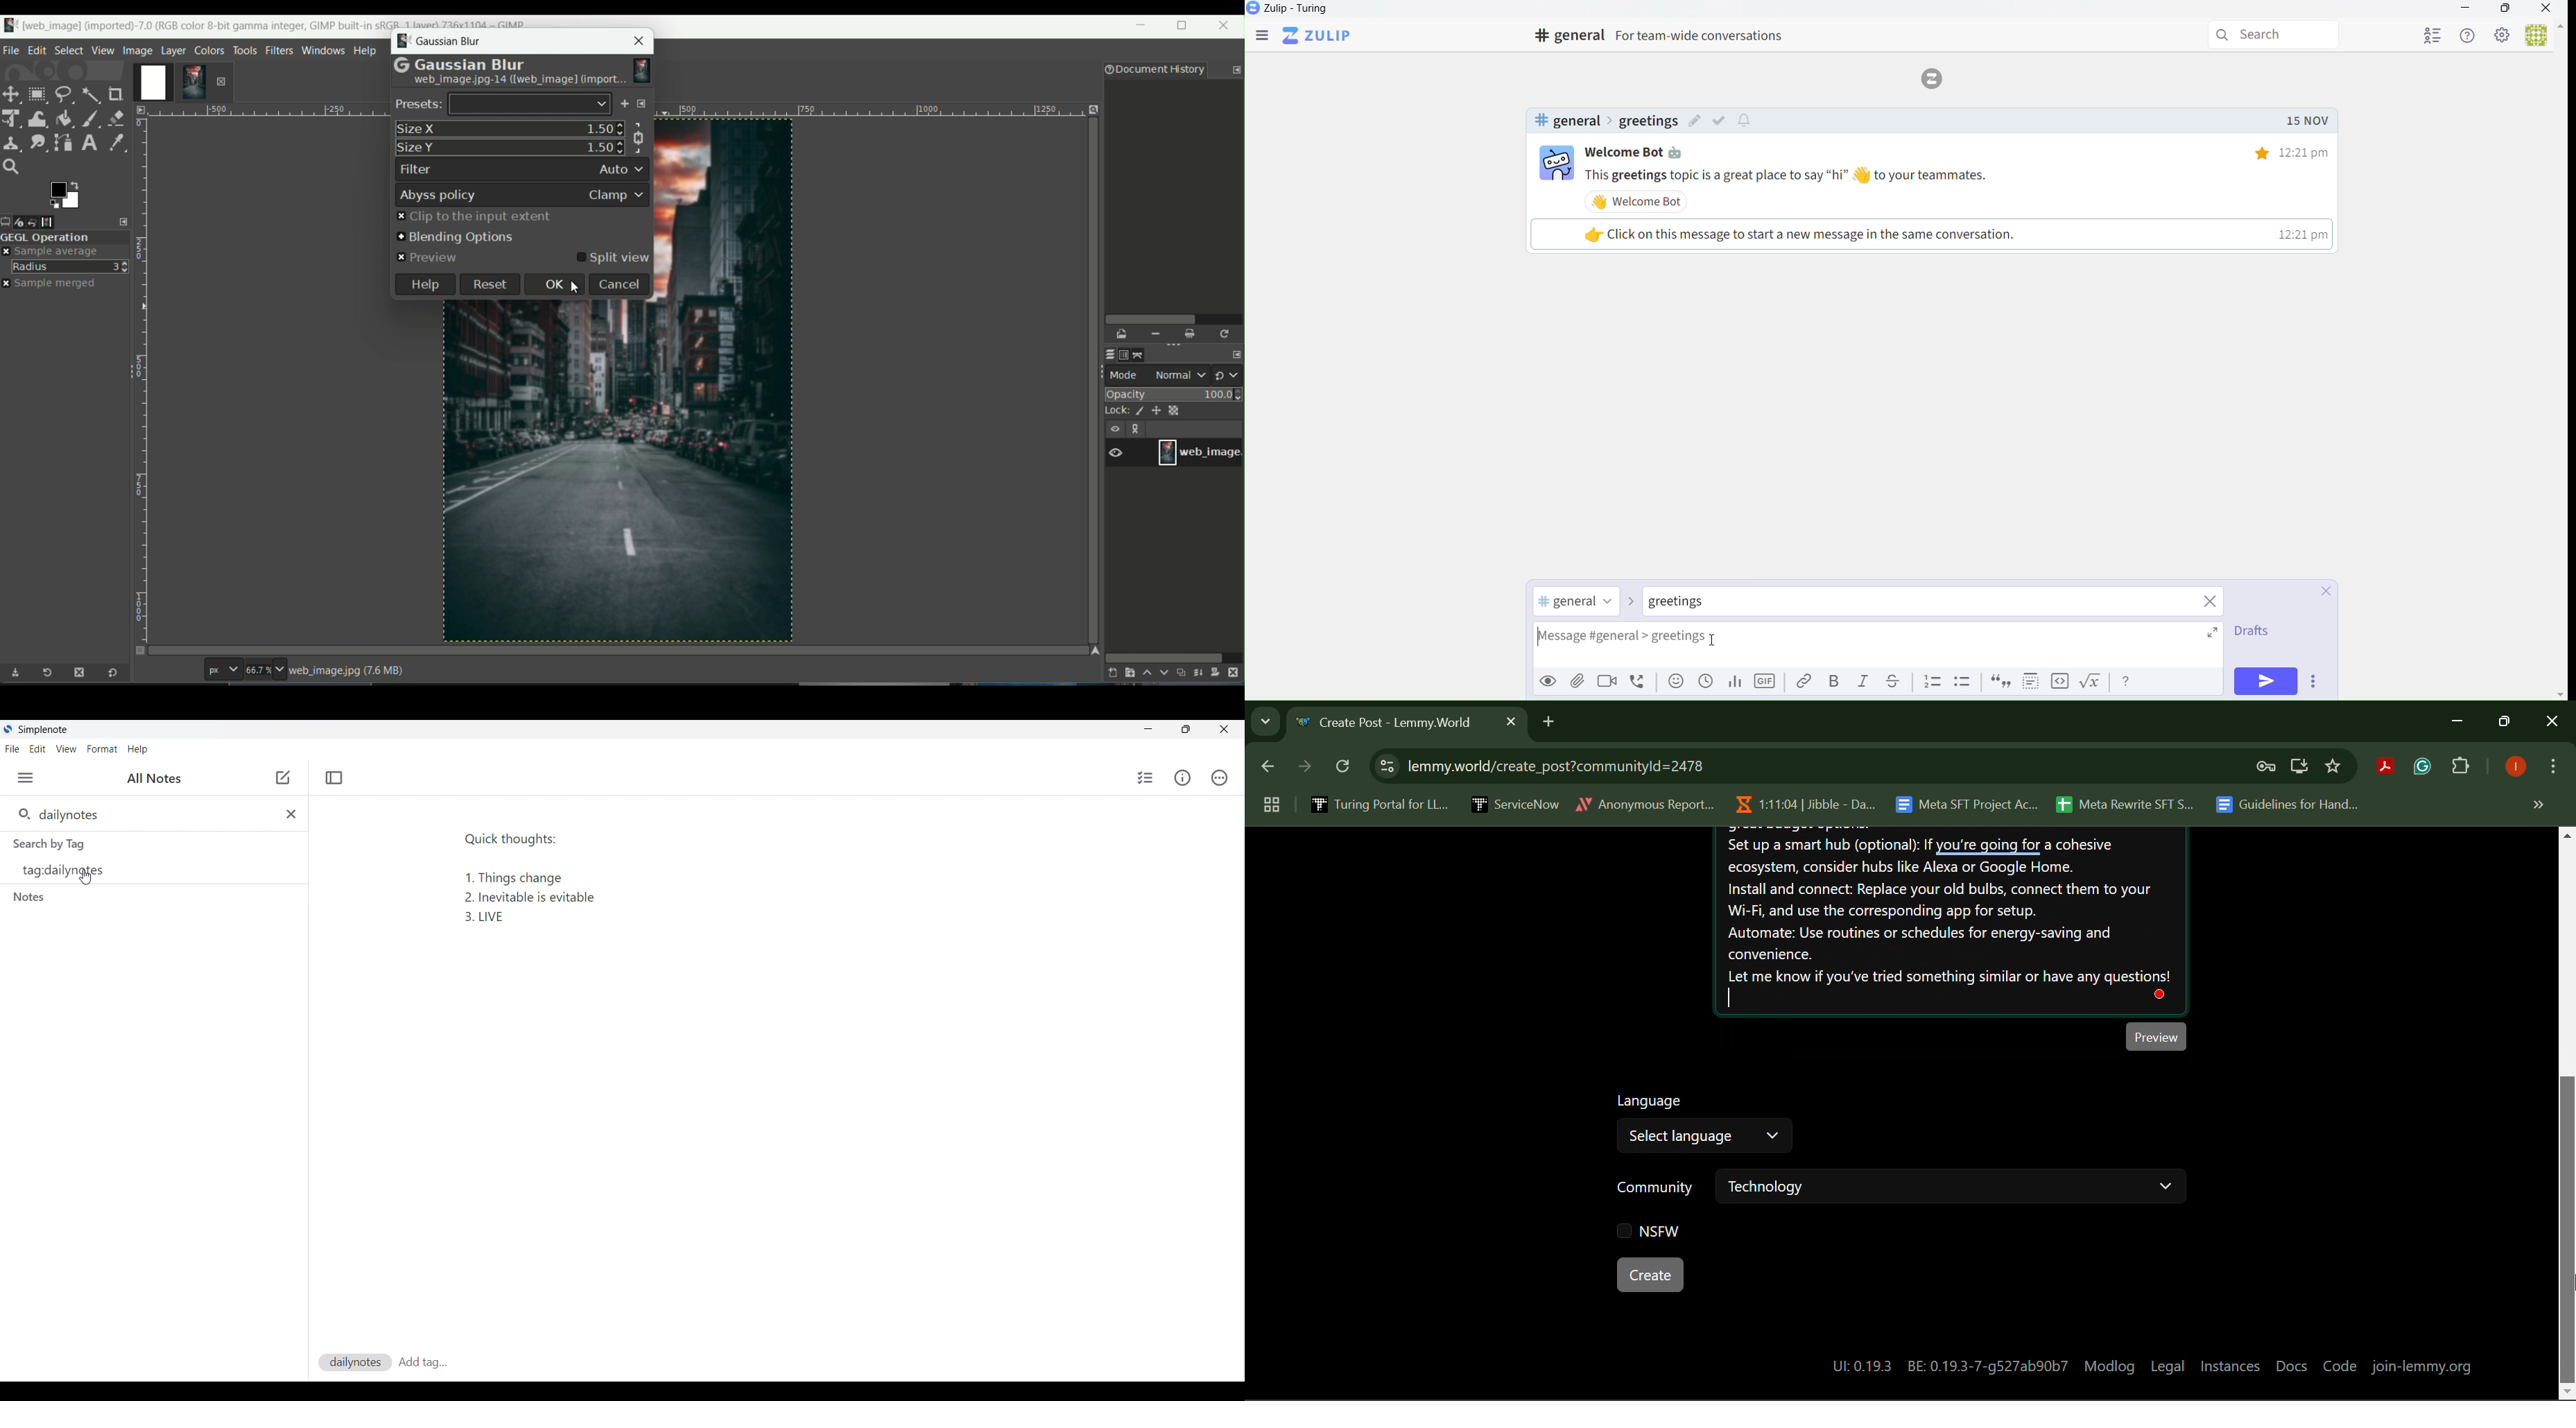 The image size is (2576, 1428). What do you see at coordinates (1647, 121) in the screenshot?
I see `greetings` at bounding box center [1647, 121].